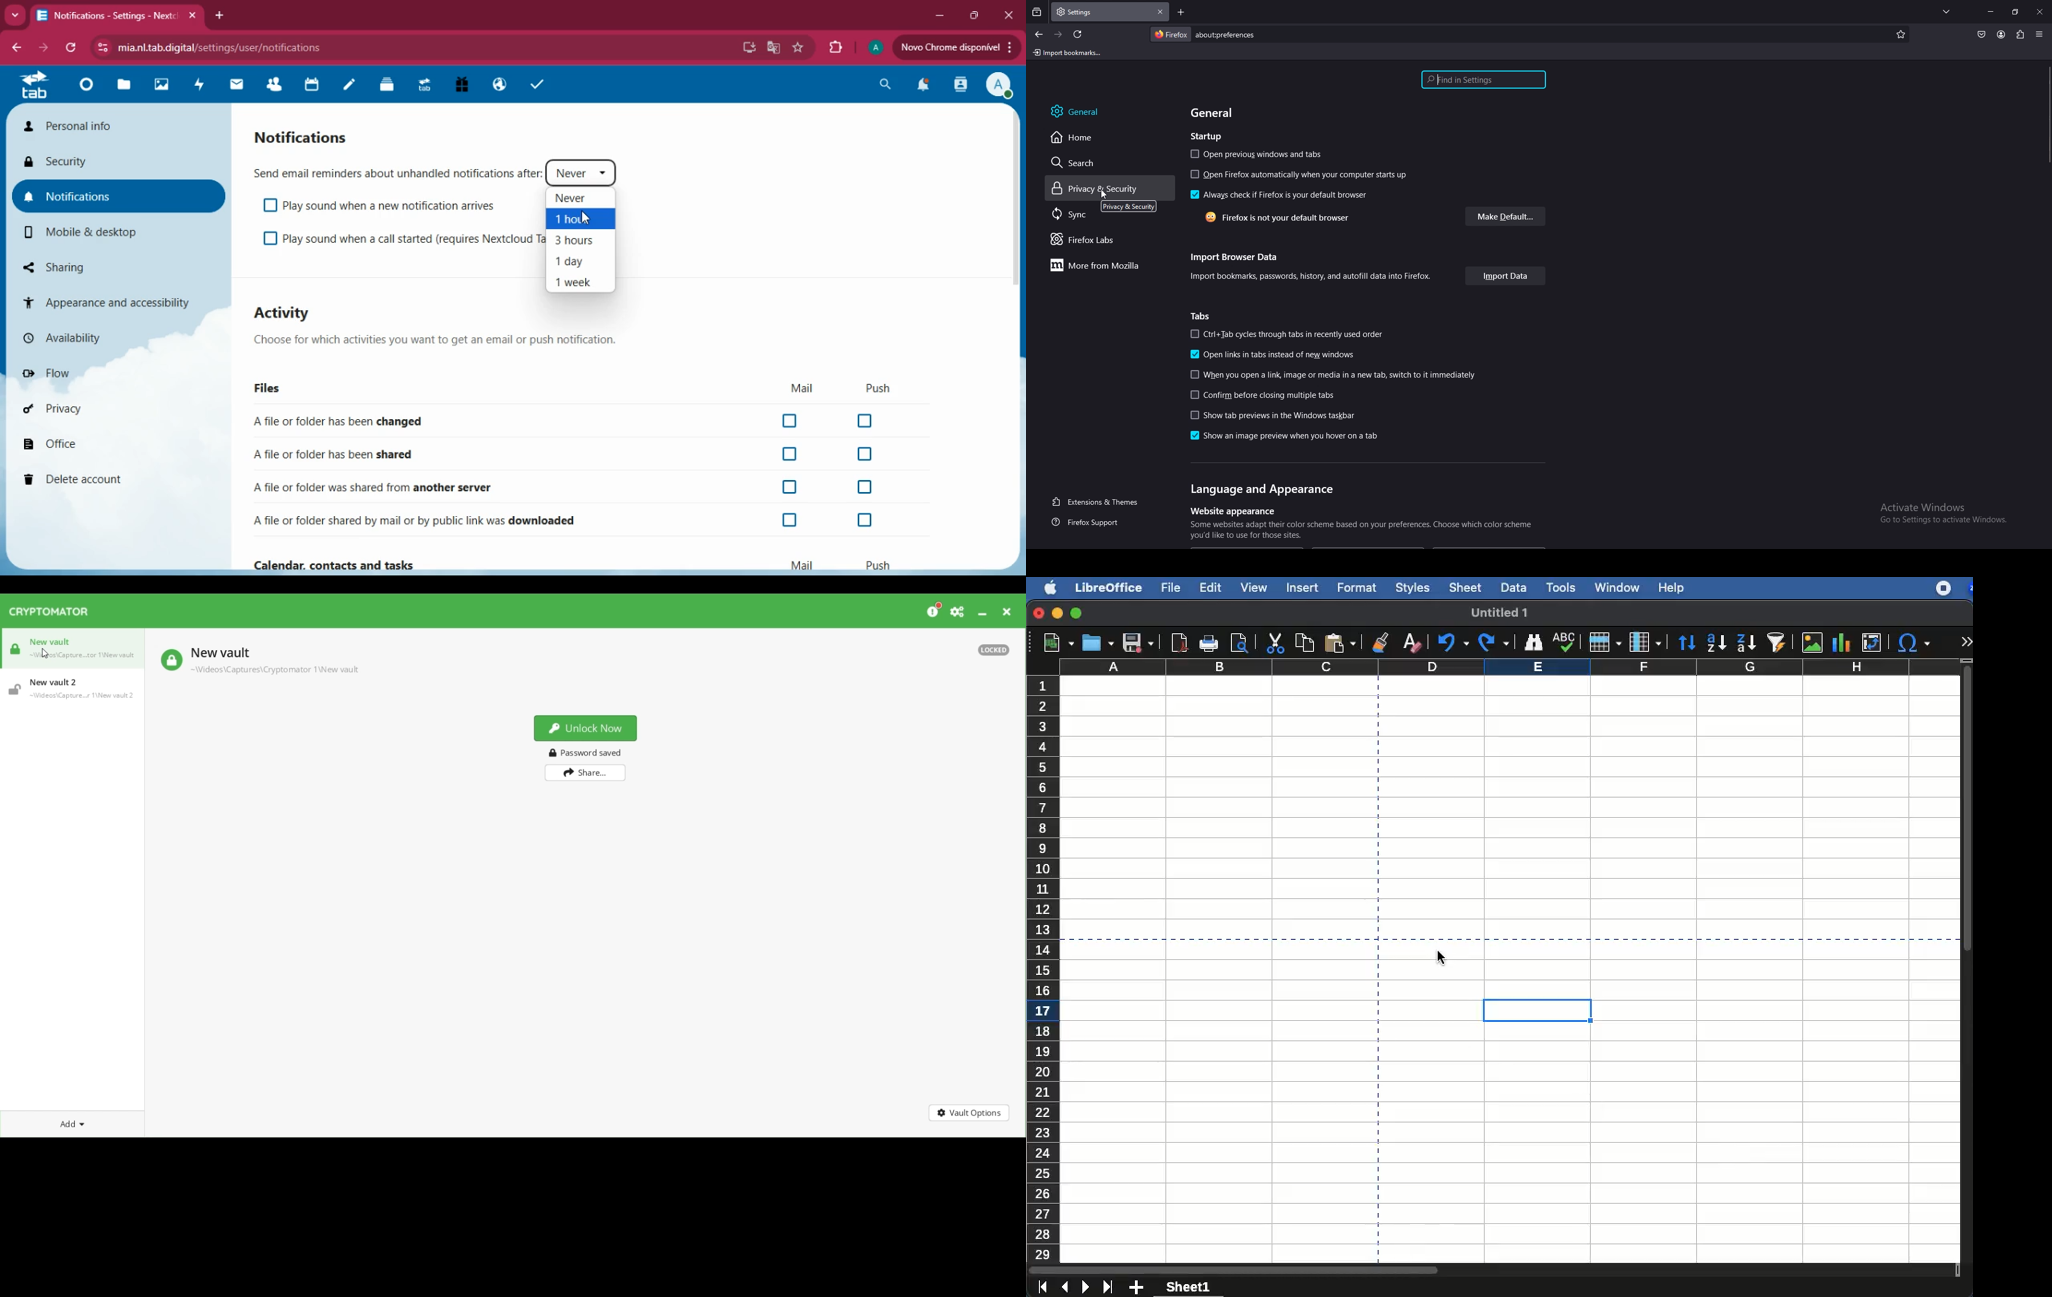  What do you see at coordinates (87, 267) in the screenshot?
I see `sharing` at bounding box center [87, 267].